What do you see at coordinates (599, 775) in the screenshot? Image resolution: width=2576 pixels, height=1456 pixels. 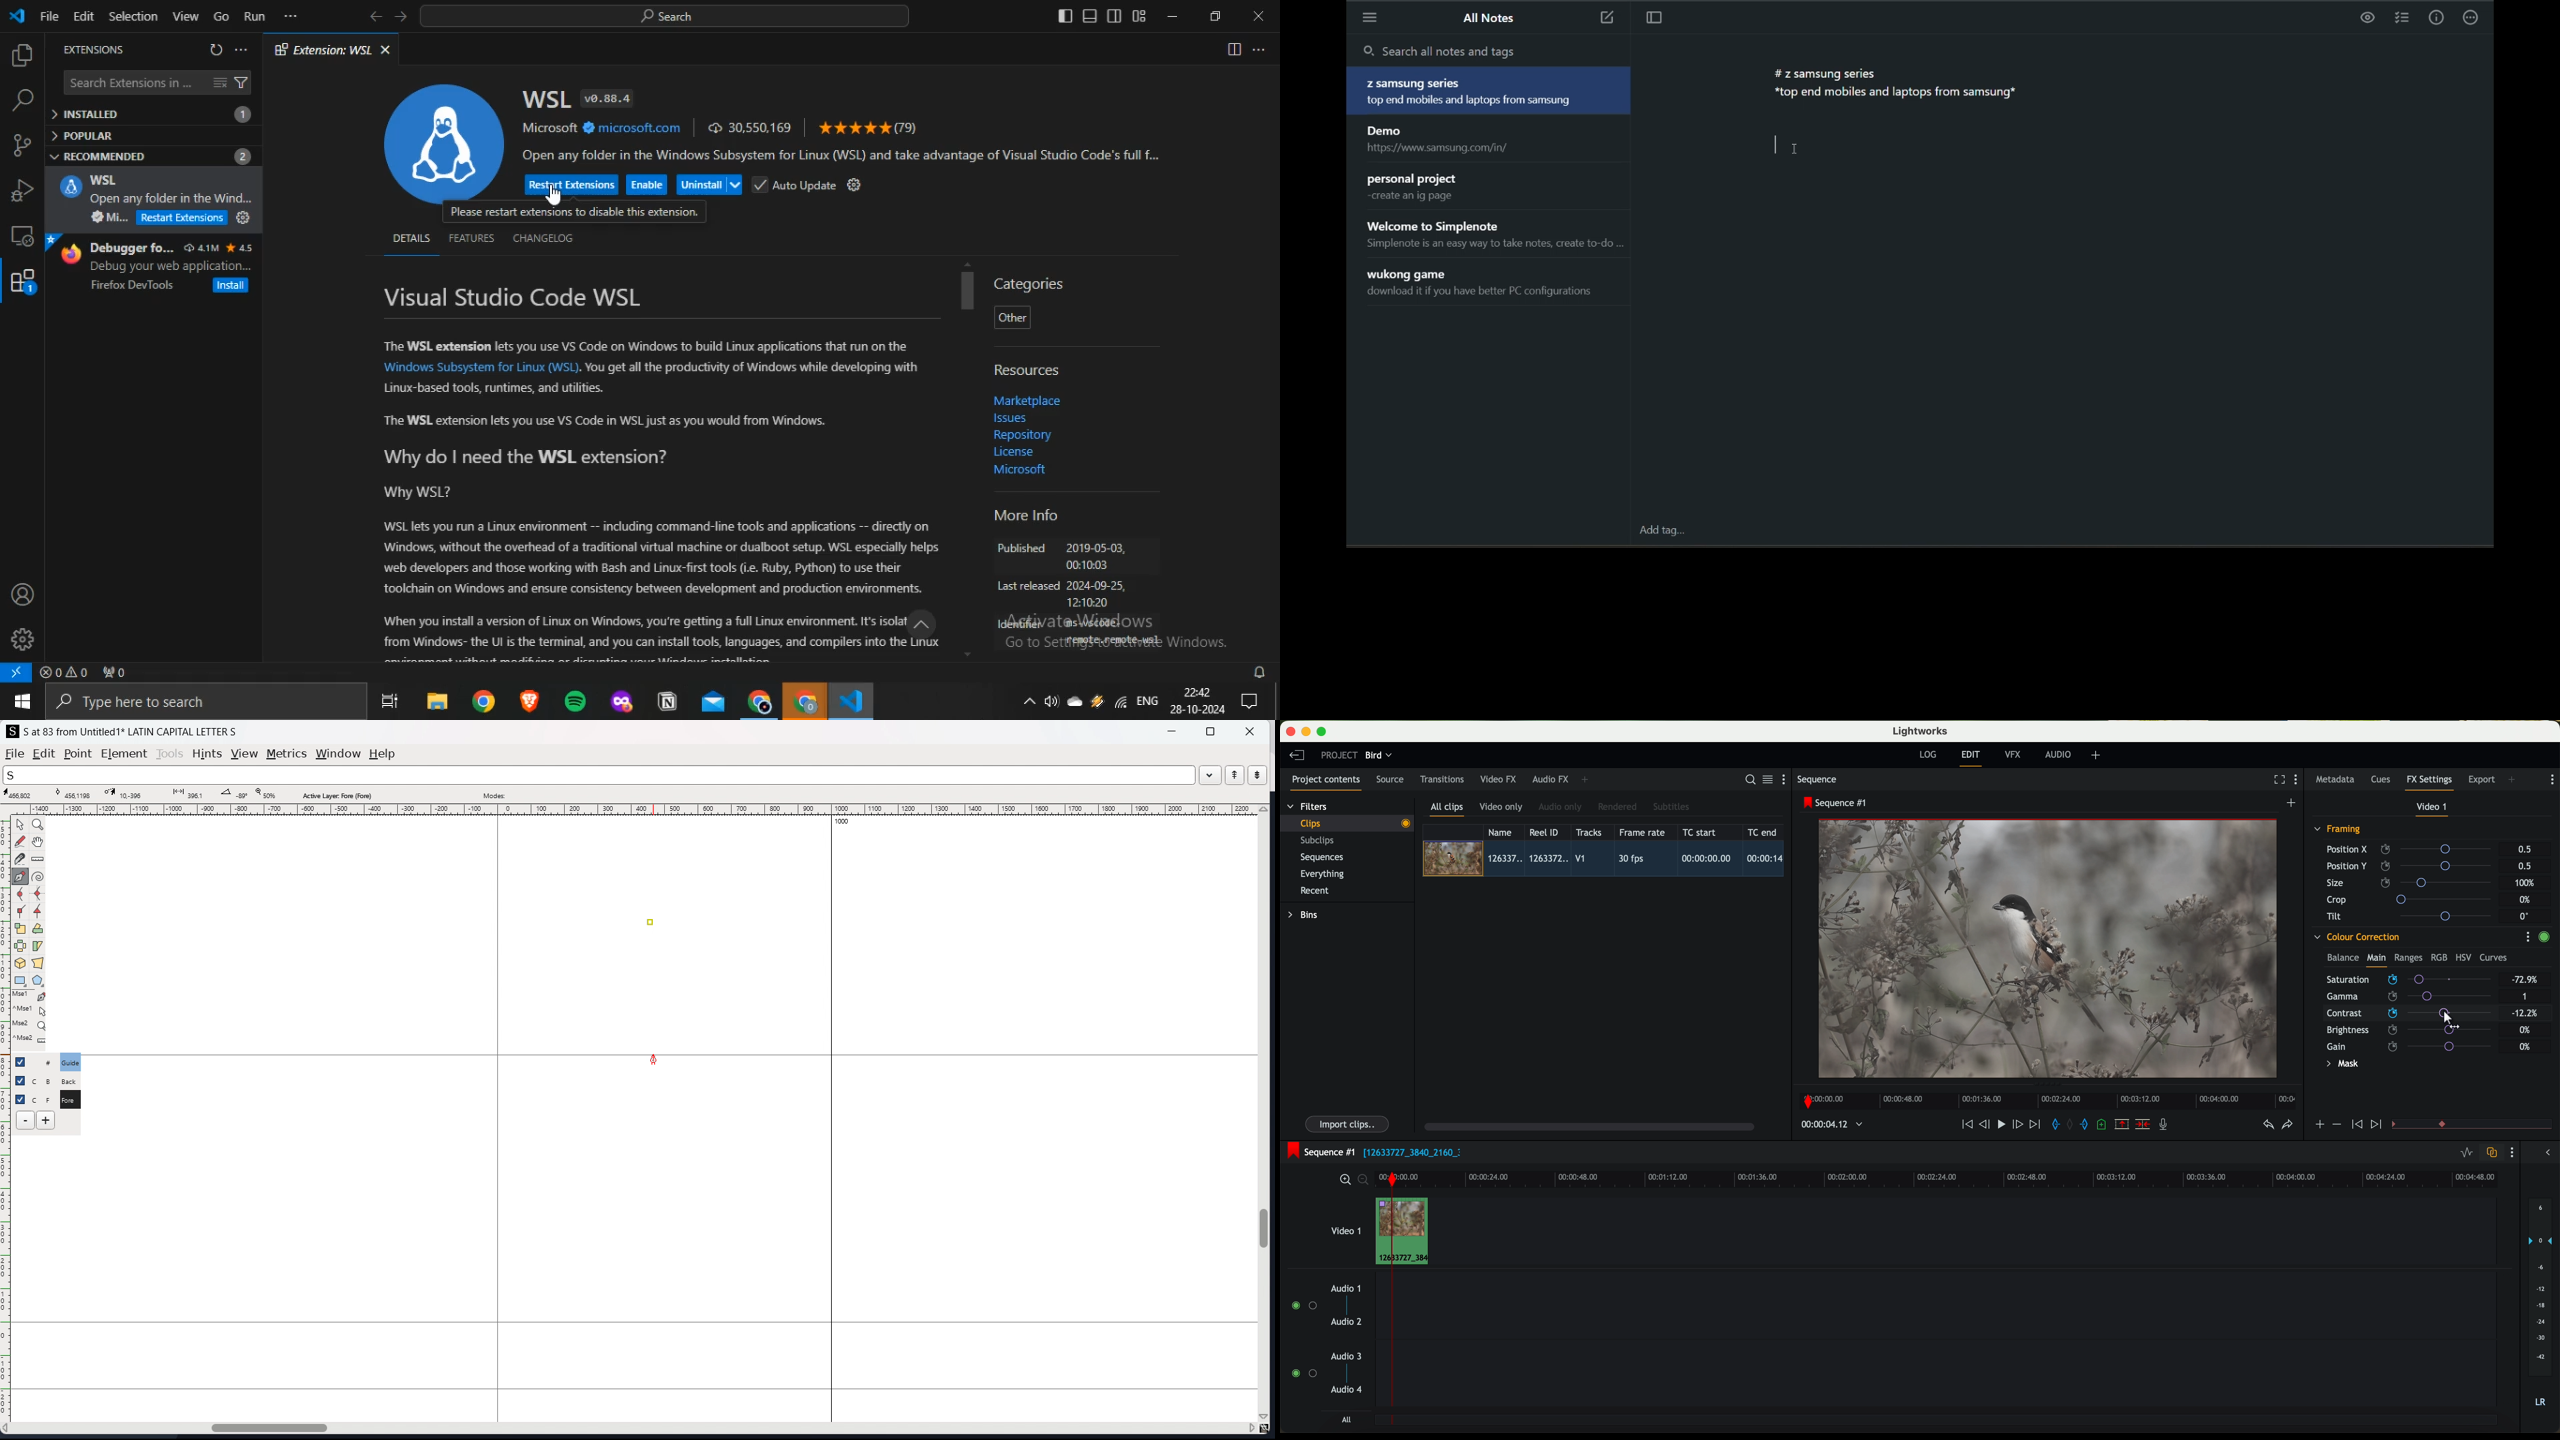 I see `search  the wordlist` at bounding box center [599, 775].